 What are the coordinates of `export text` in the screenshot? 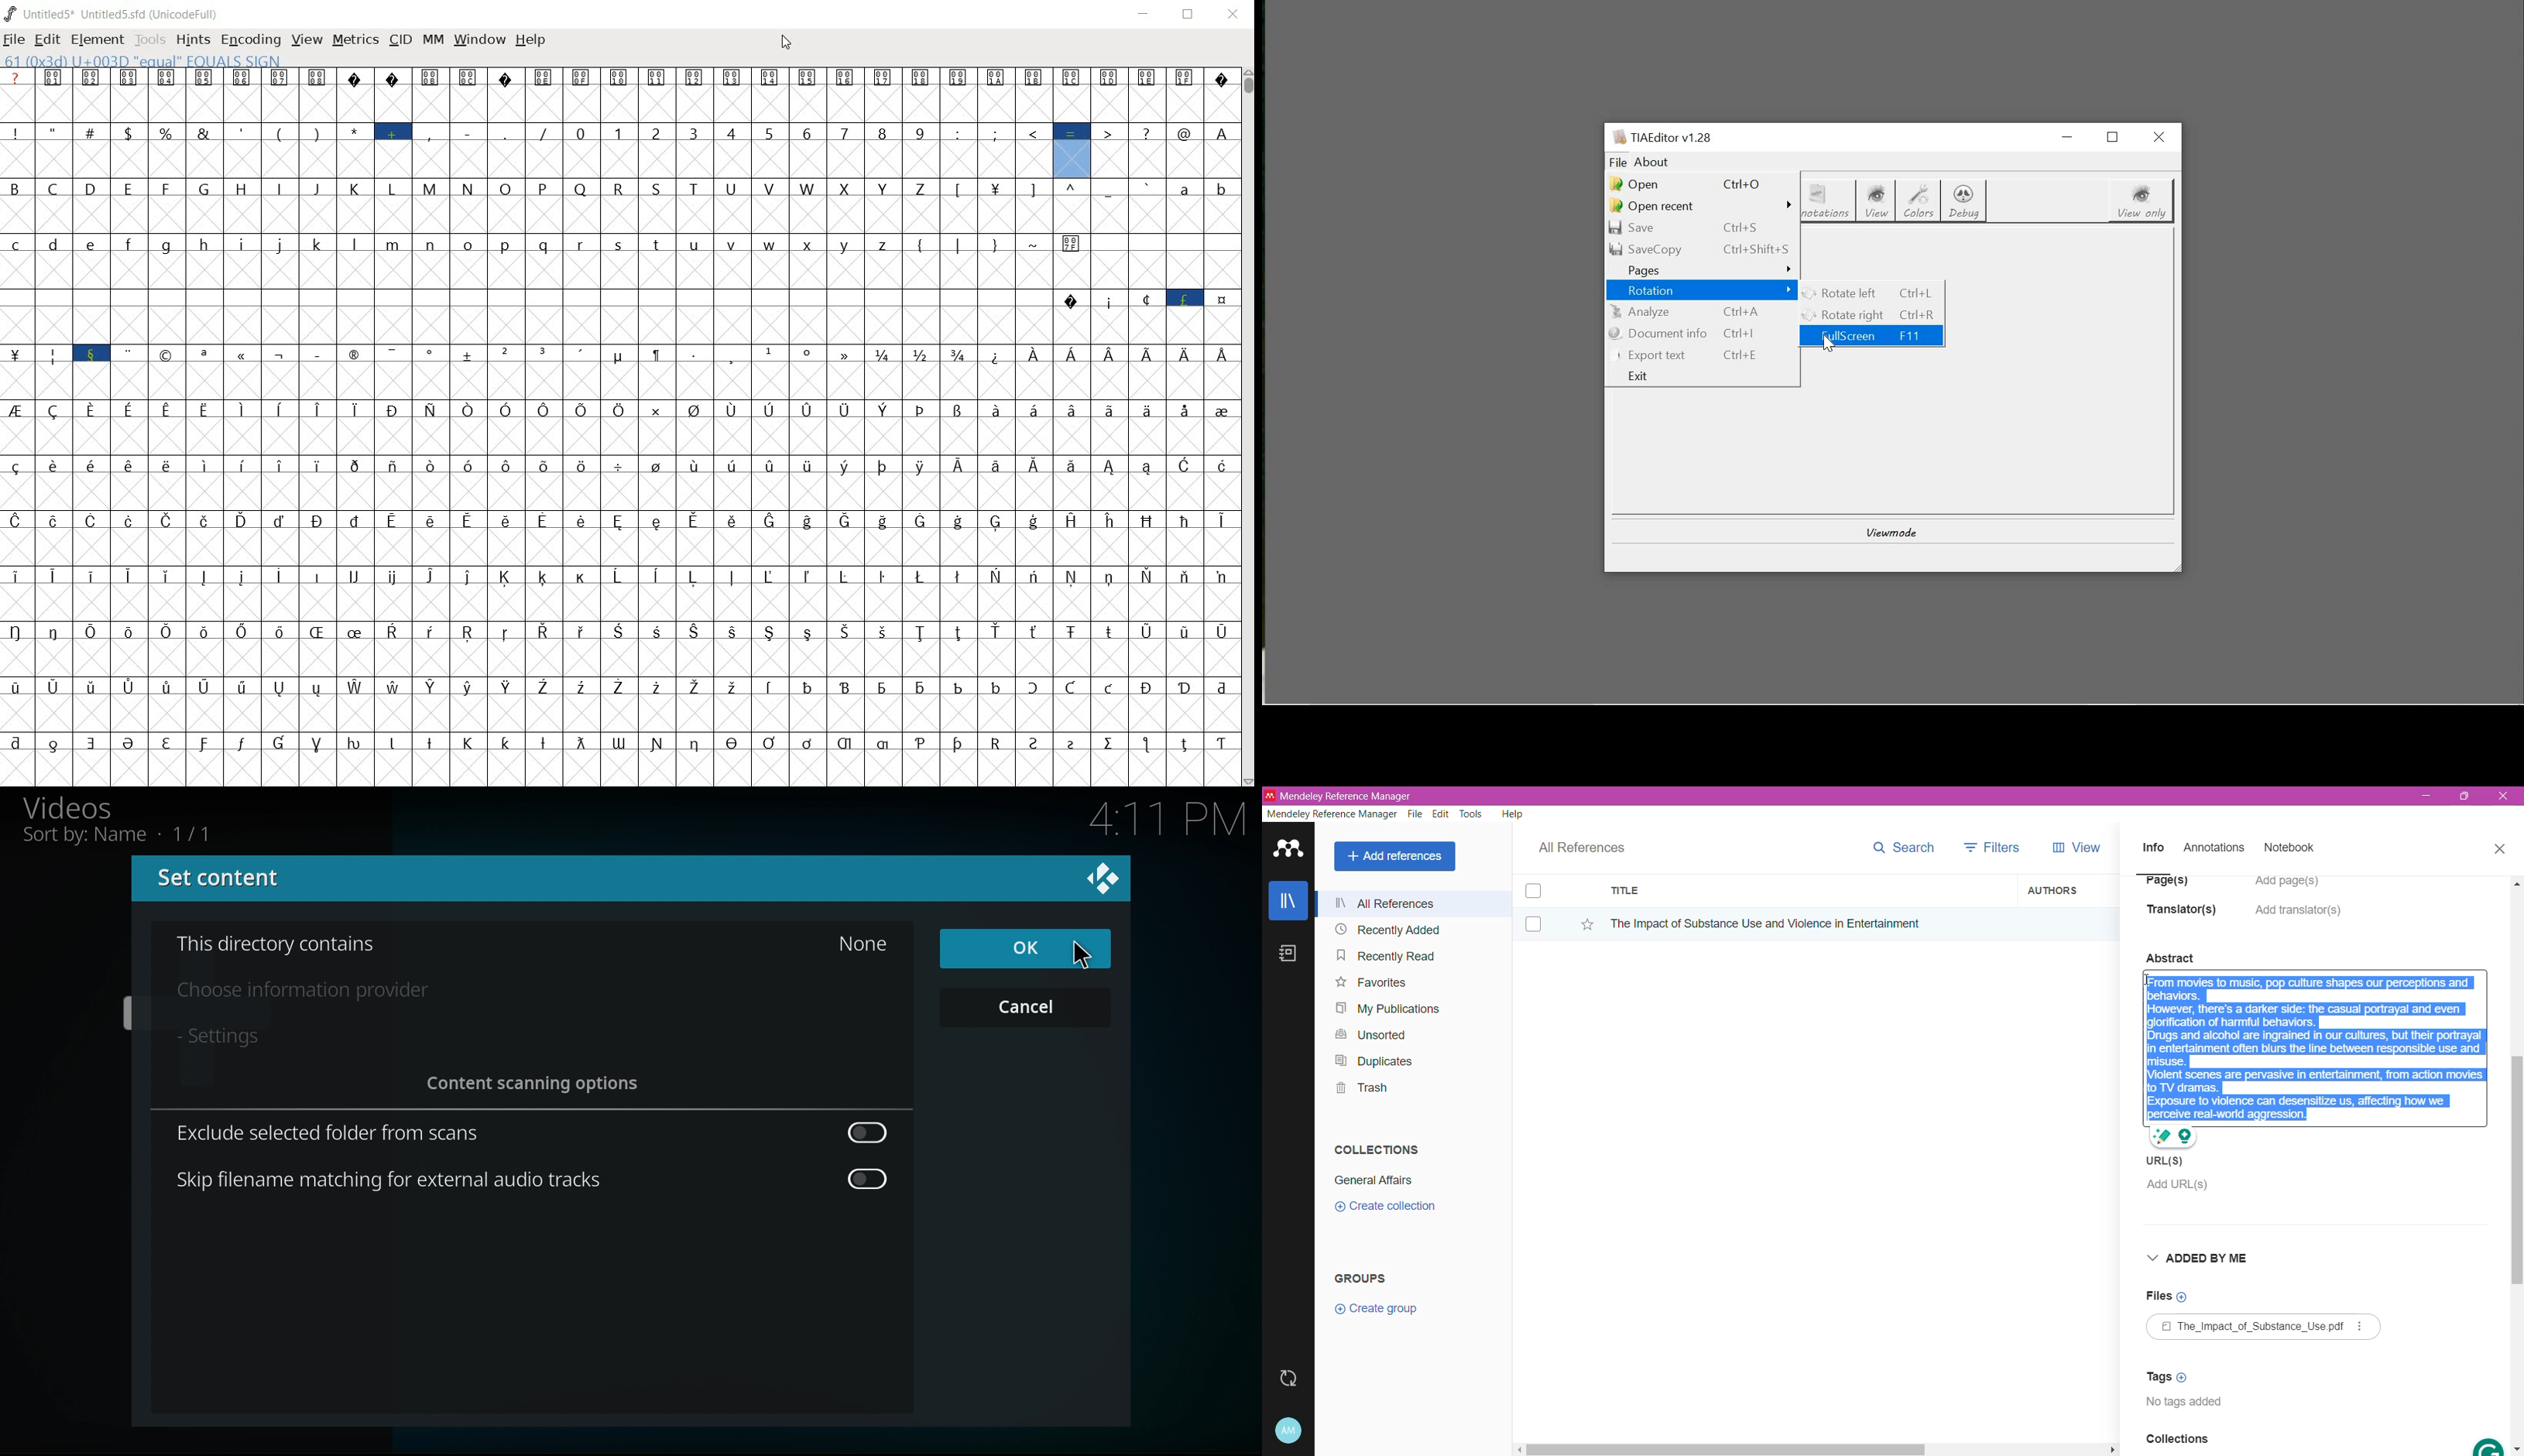 It's located at (1703, 355).